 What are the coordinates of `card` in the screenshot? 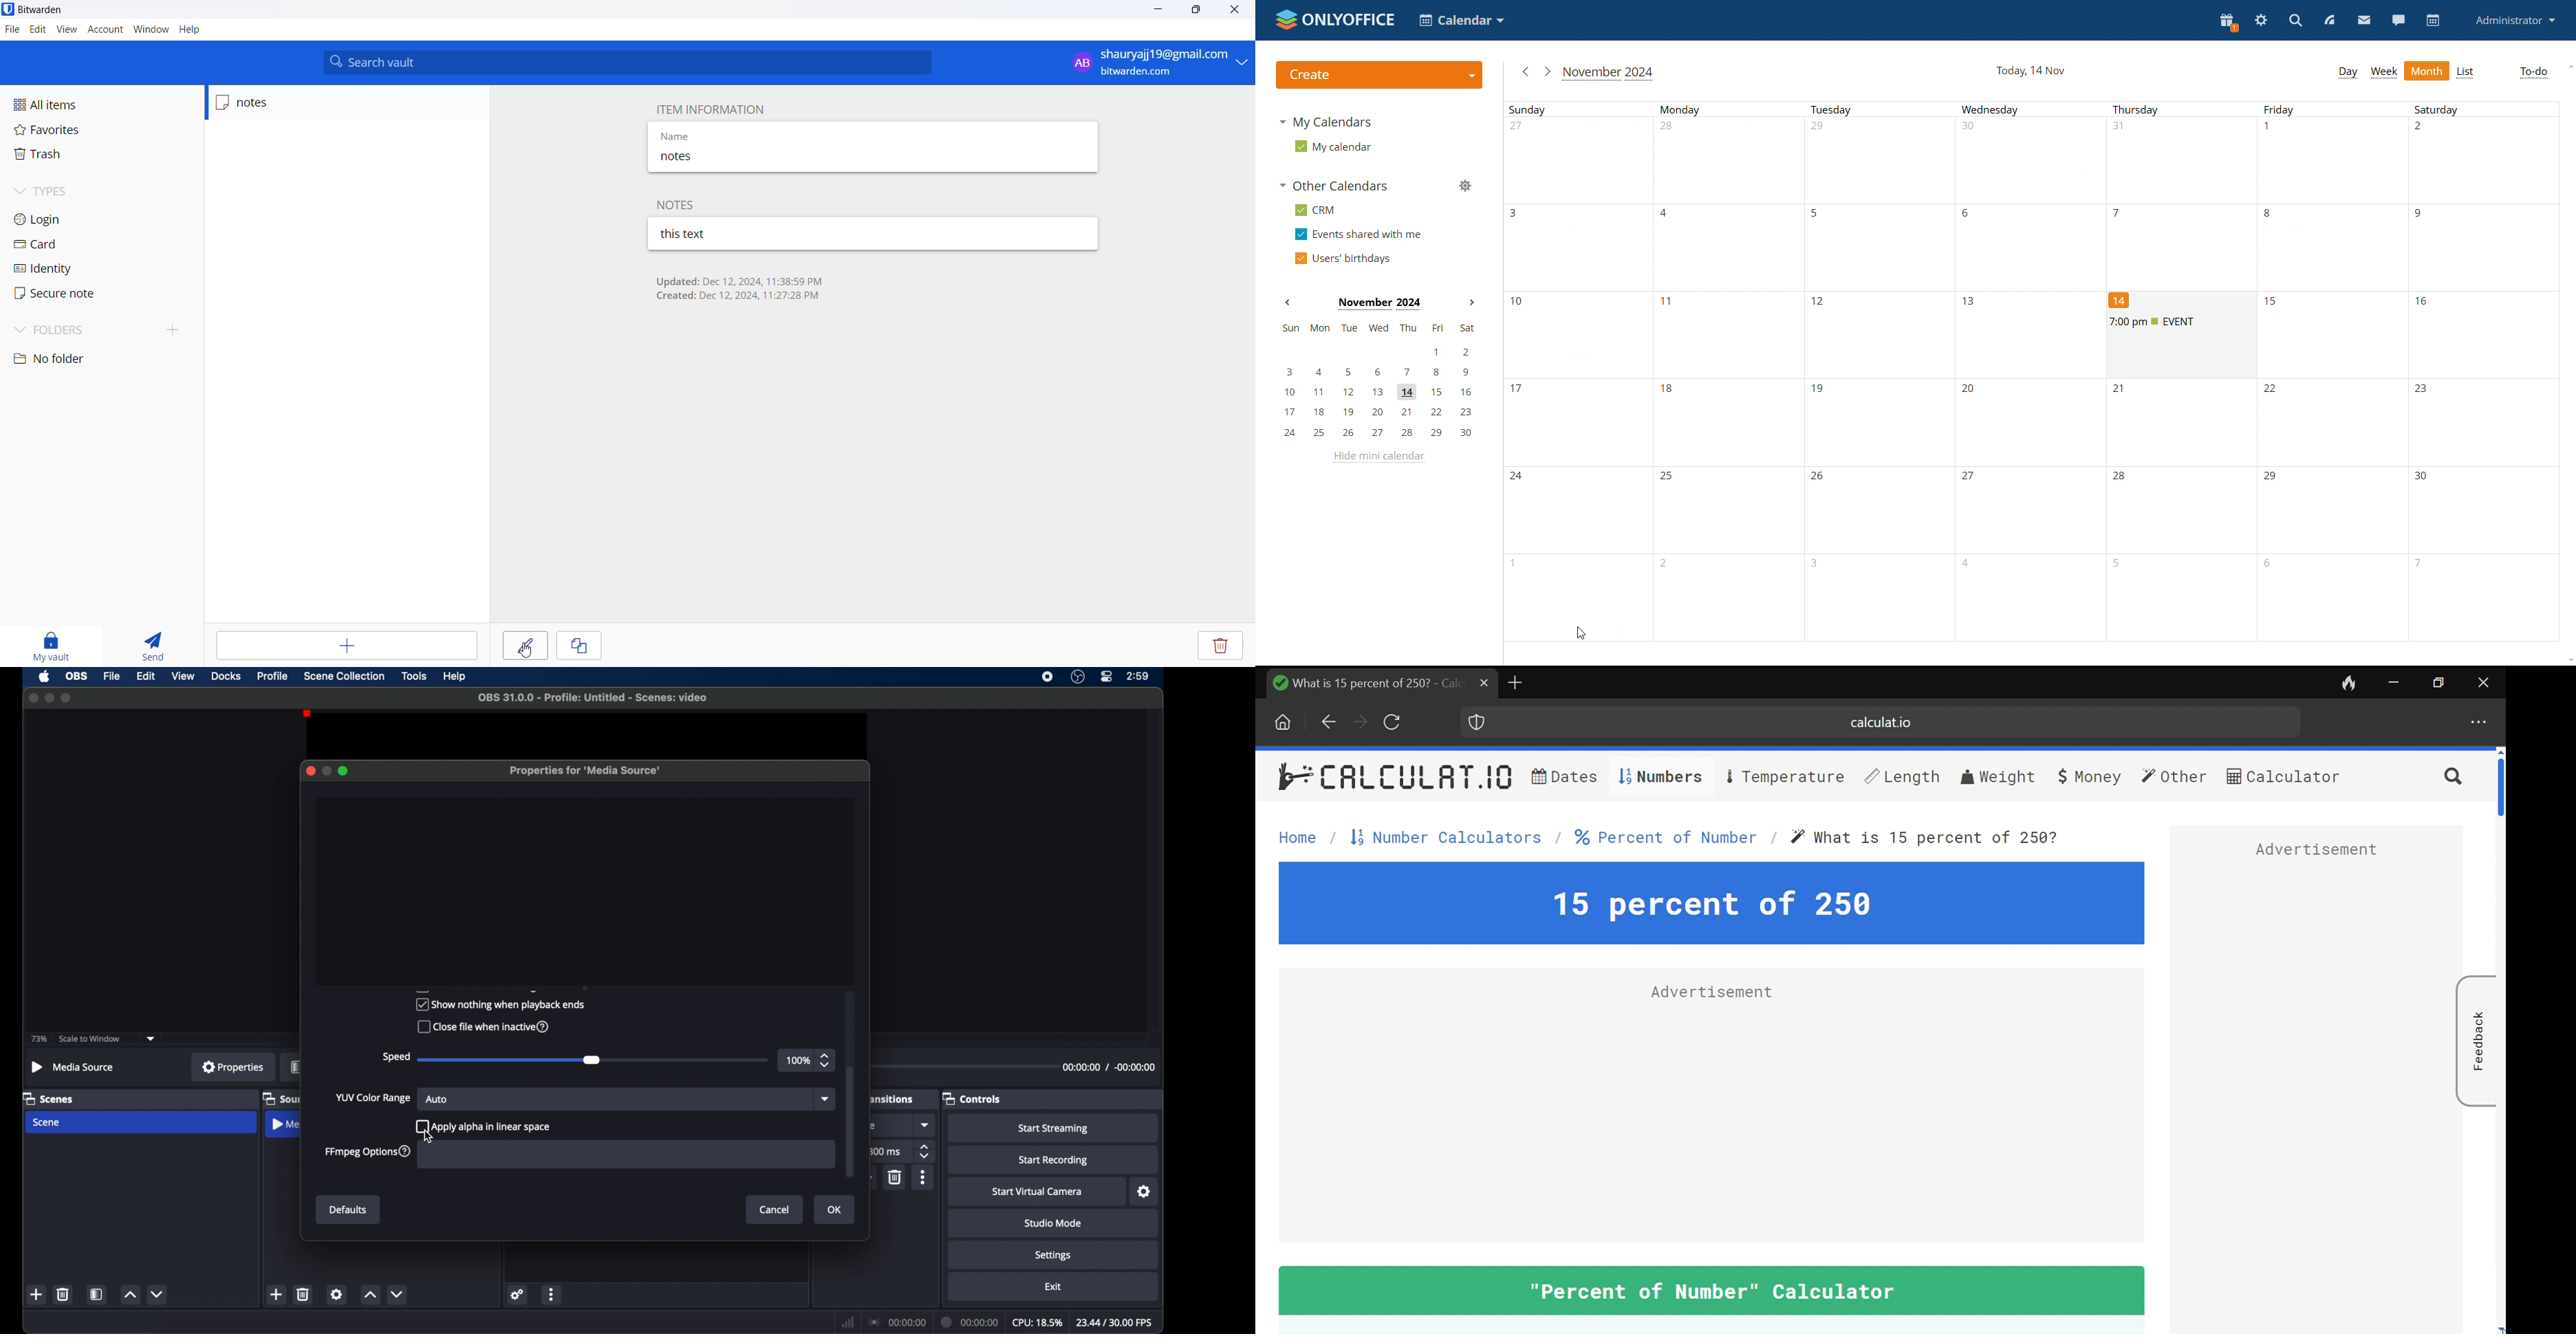 It's located at (57, 247).